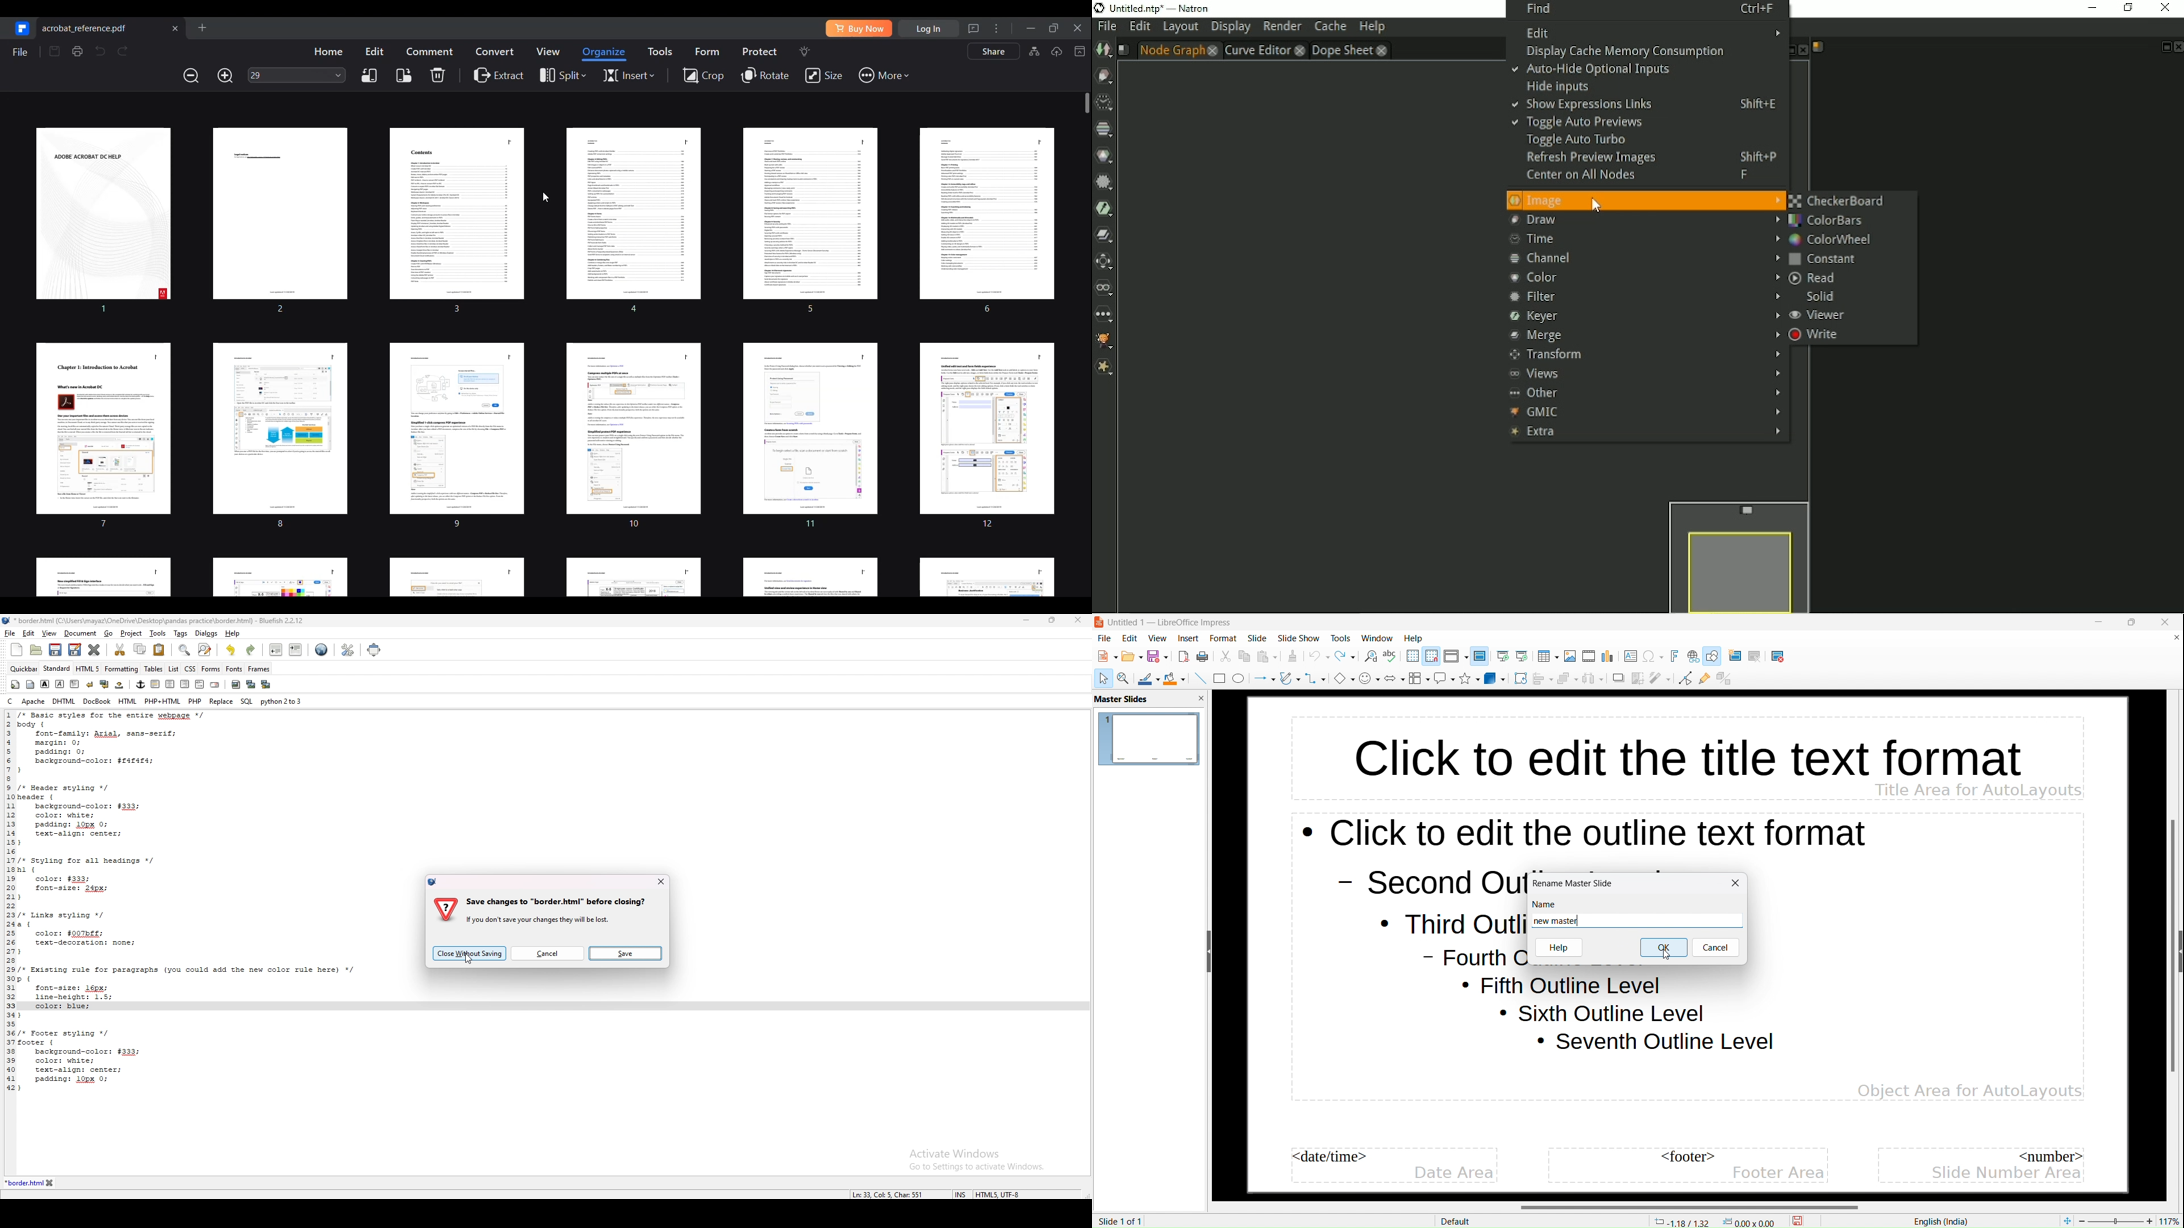 This screenshot has width=2184, height=1232. Describe the element at coordinates (1574, 883) in the screenshot. I see `rename master slide` at that location.